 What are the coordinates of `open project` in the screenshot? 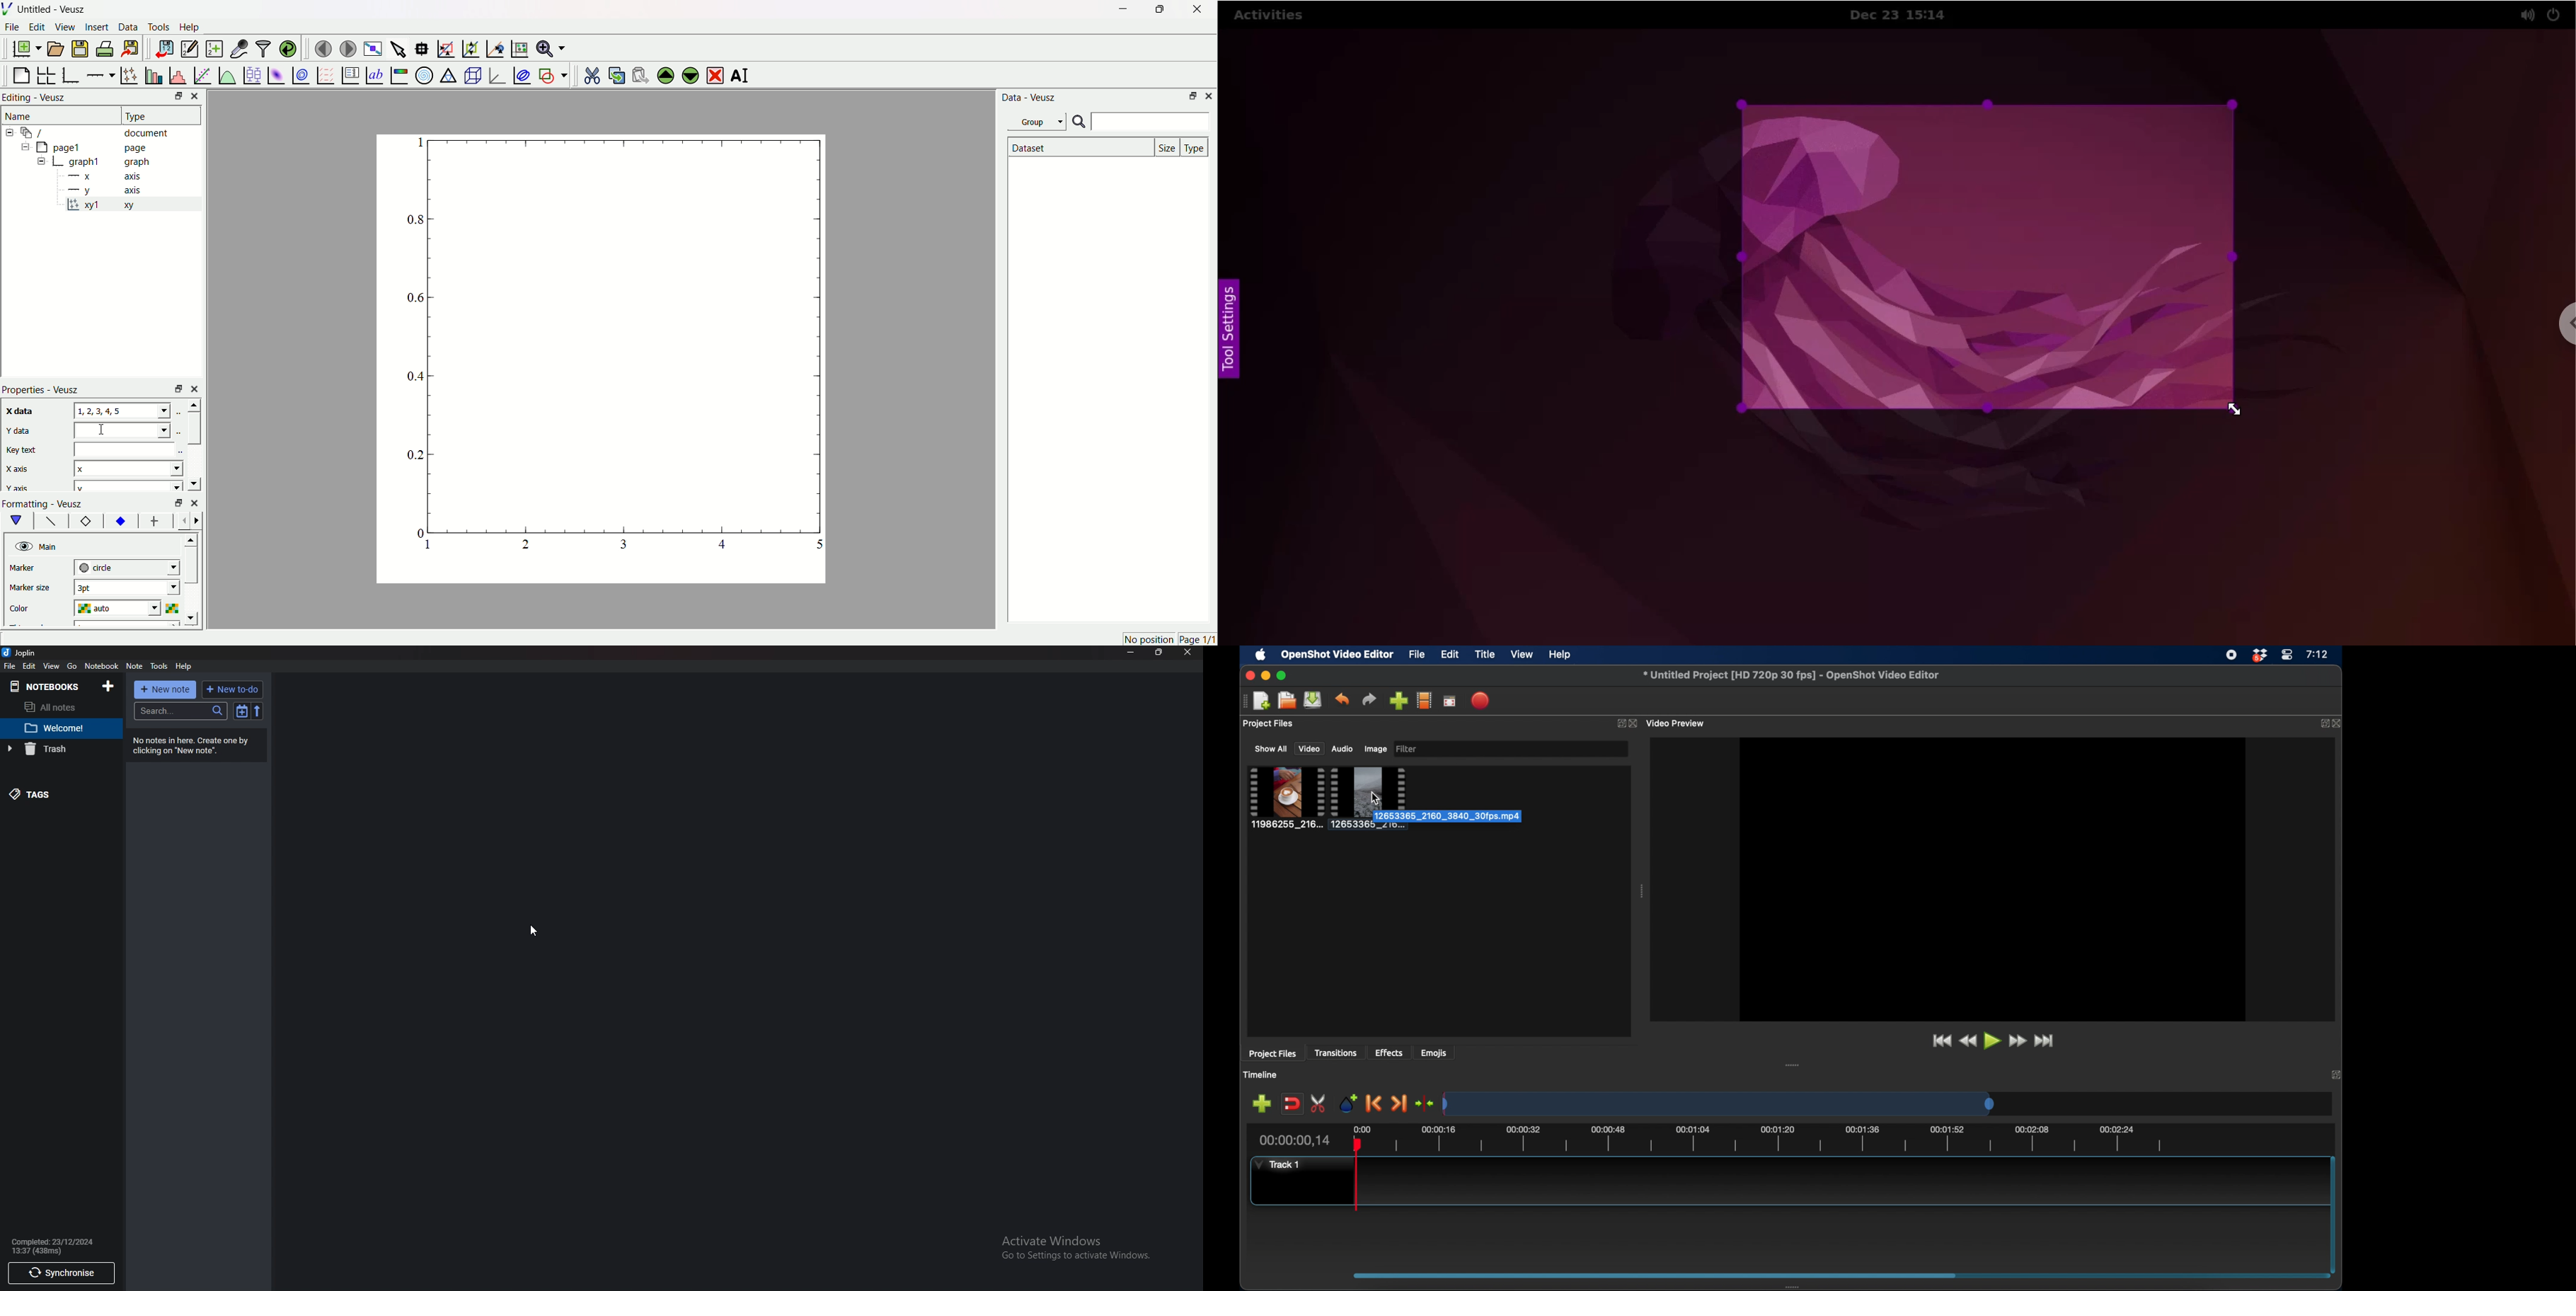 It's located at (1285, 700).